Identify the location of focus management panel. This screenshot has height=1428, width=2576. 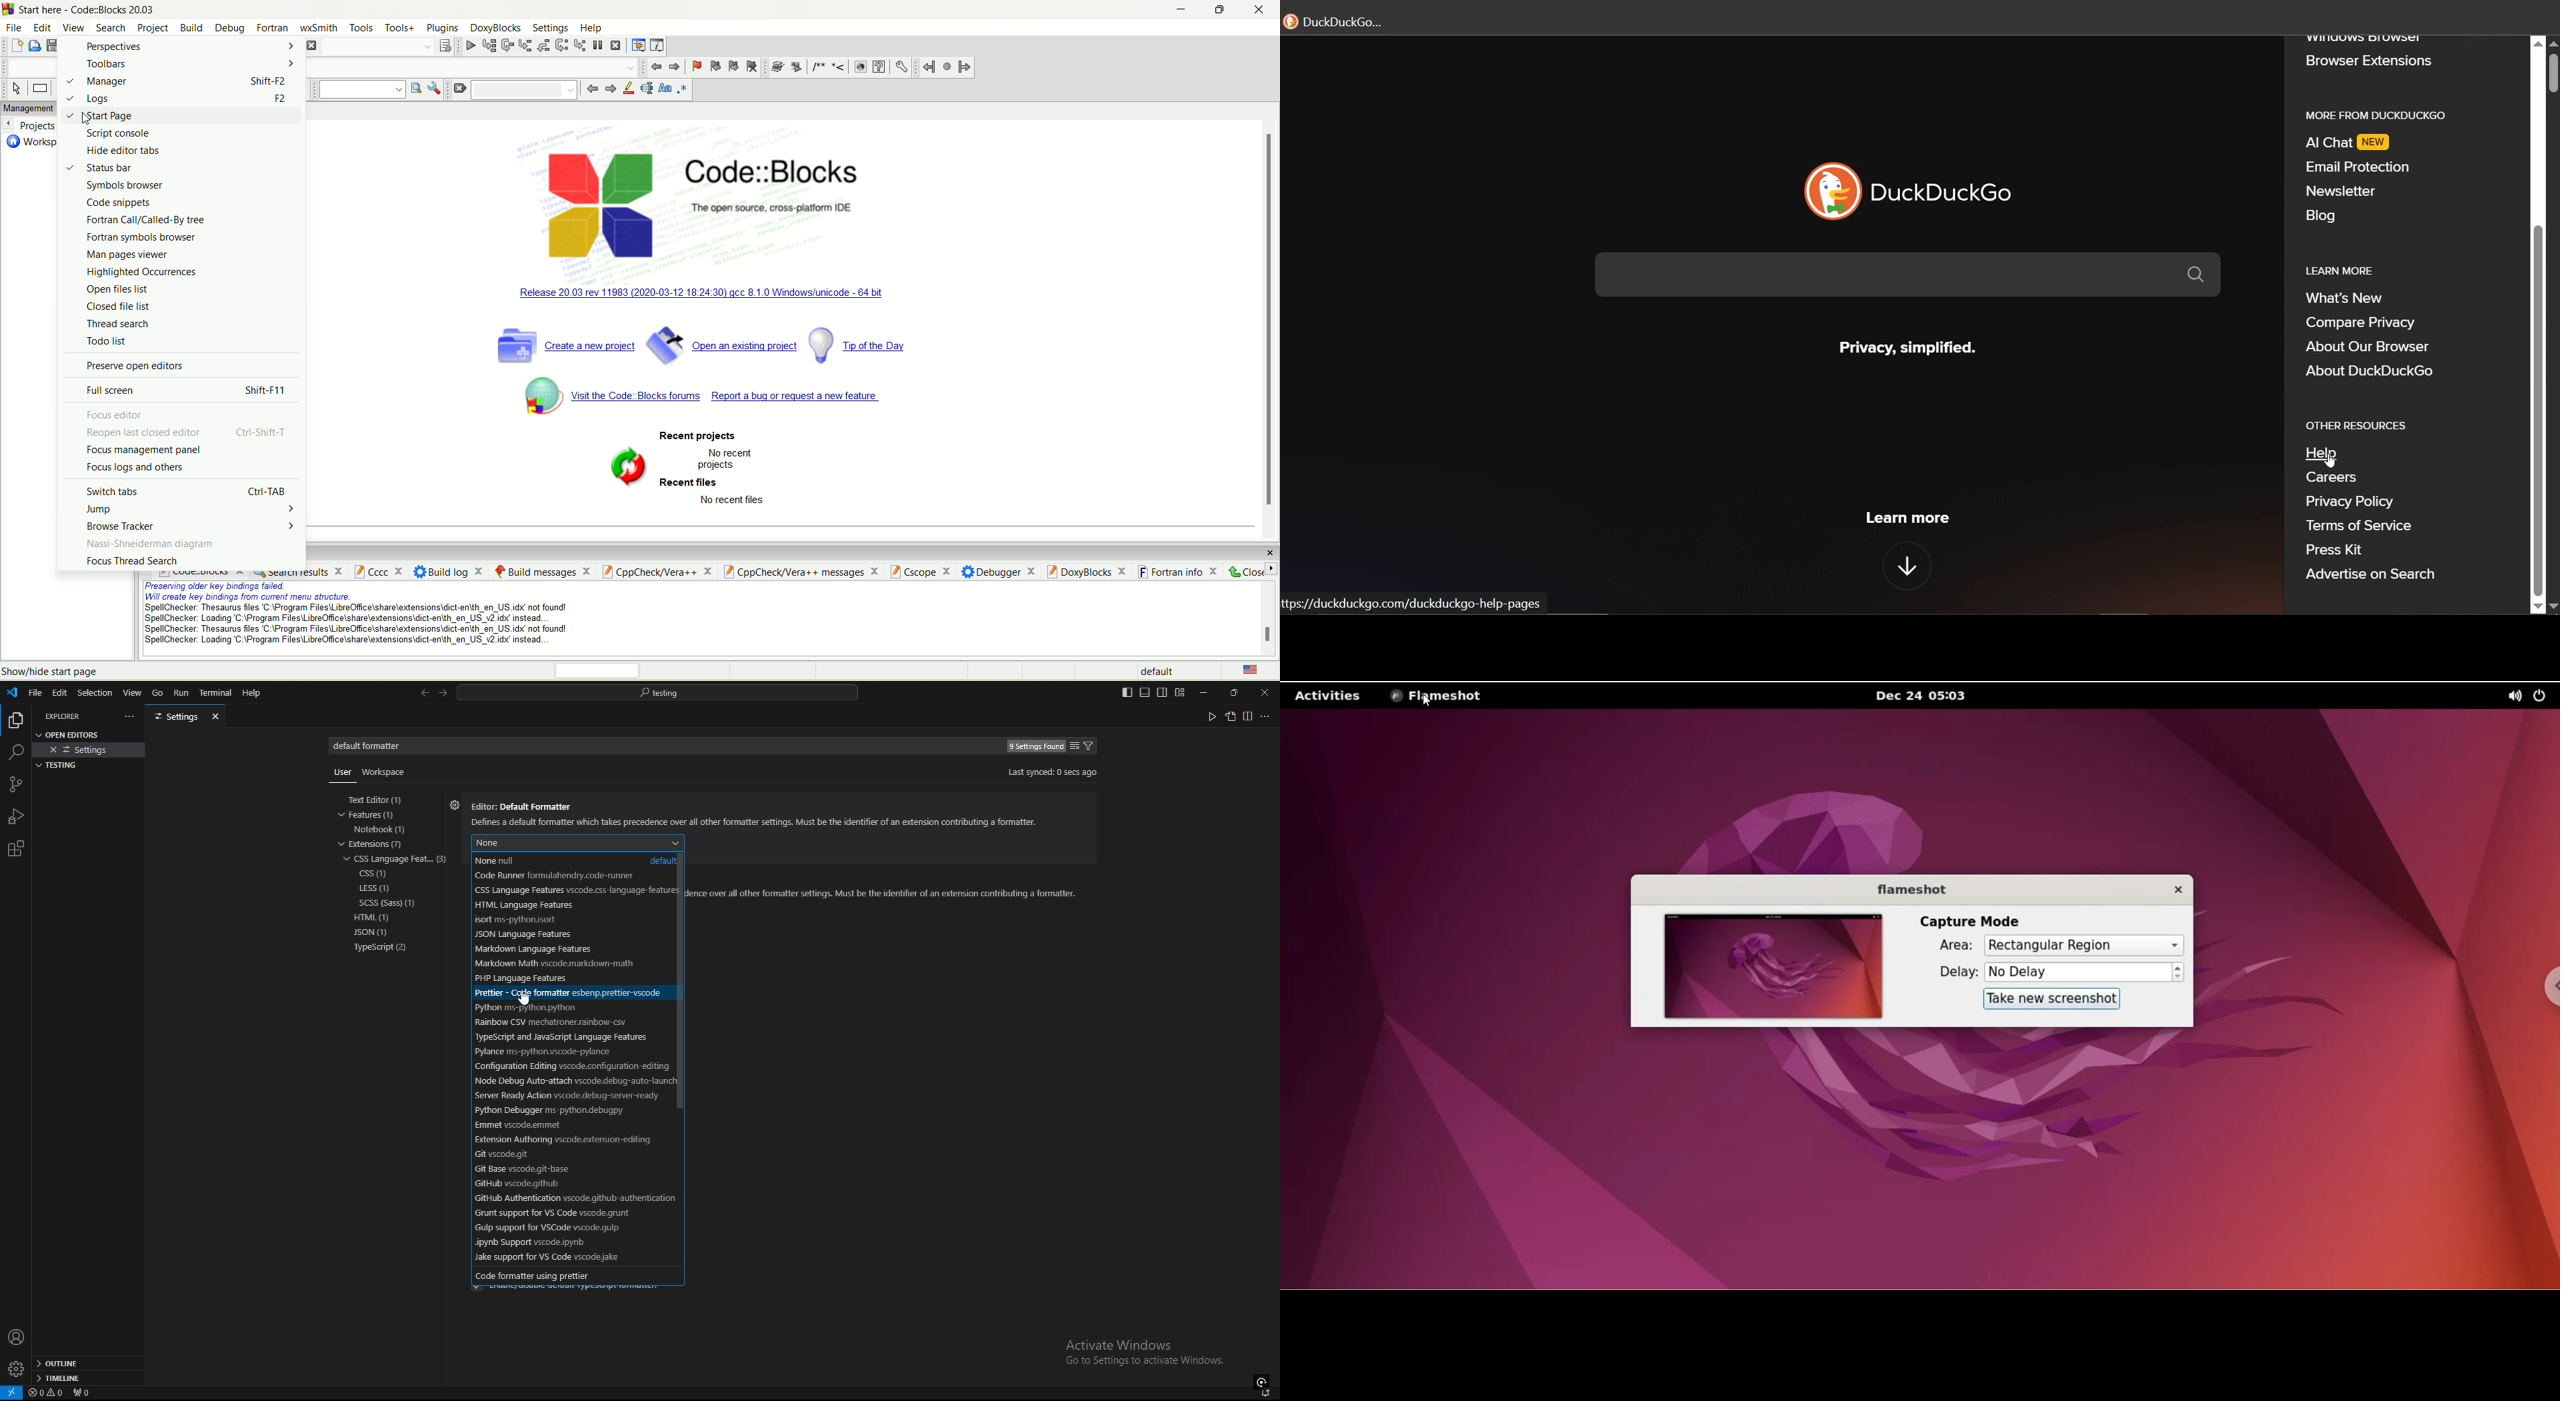
(145, 450).